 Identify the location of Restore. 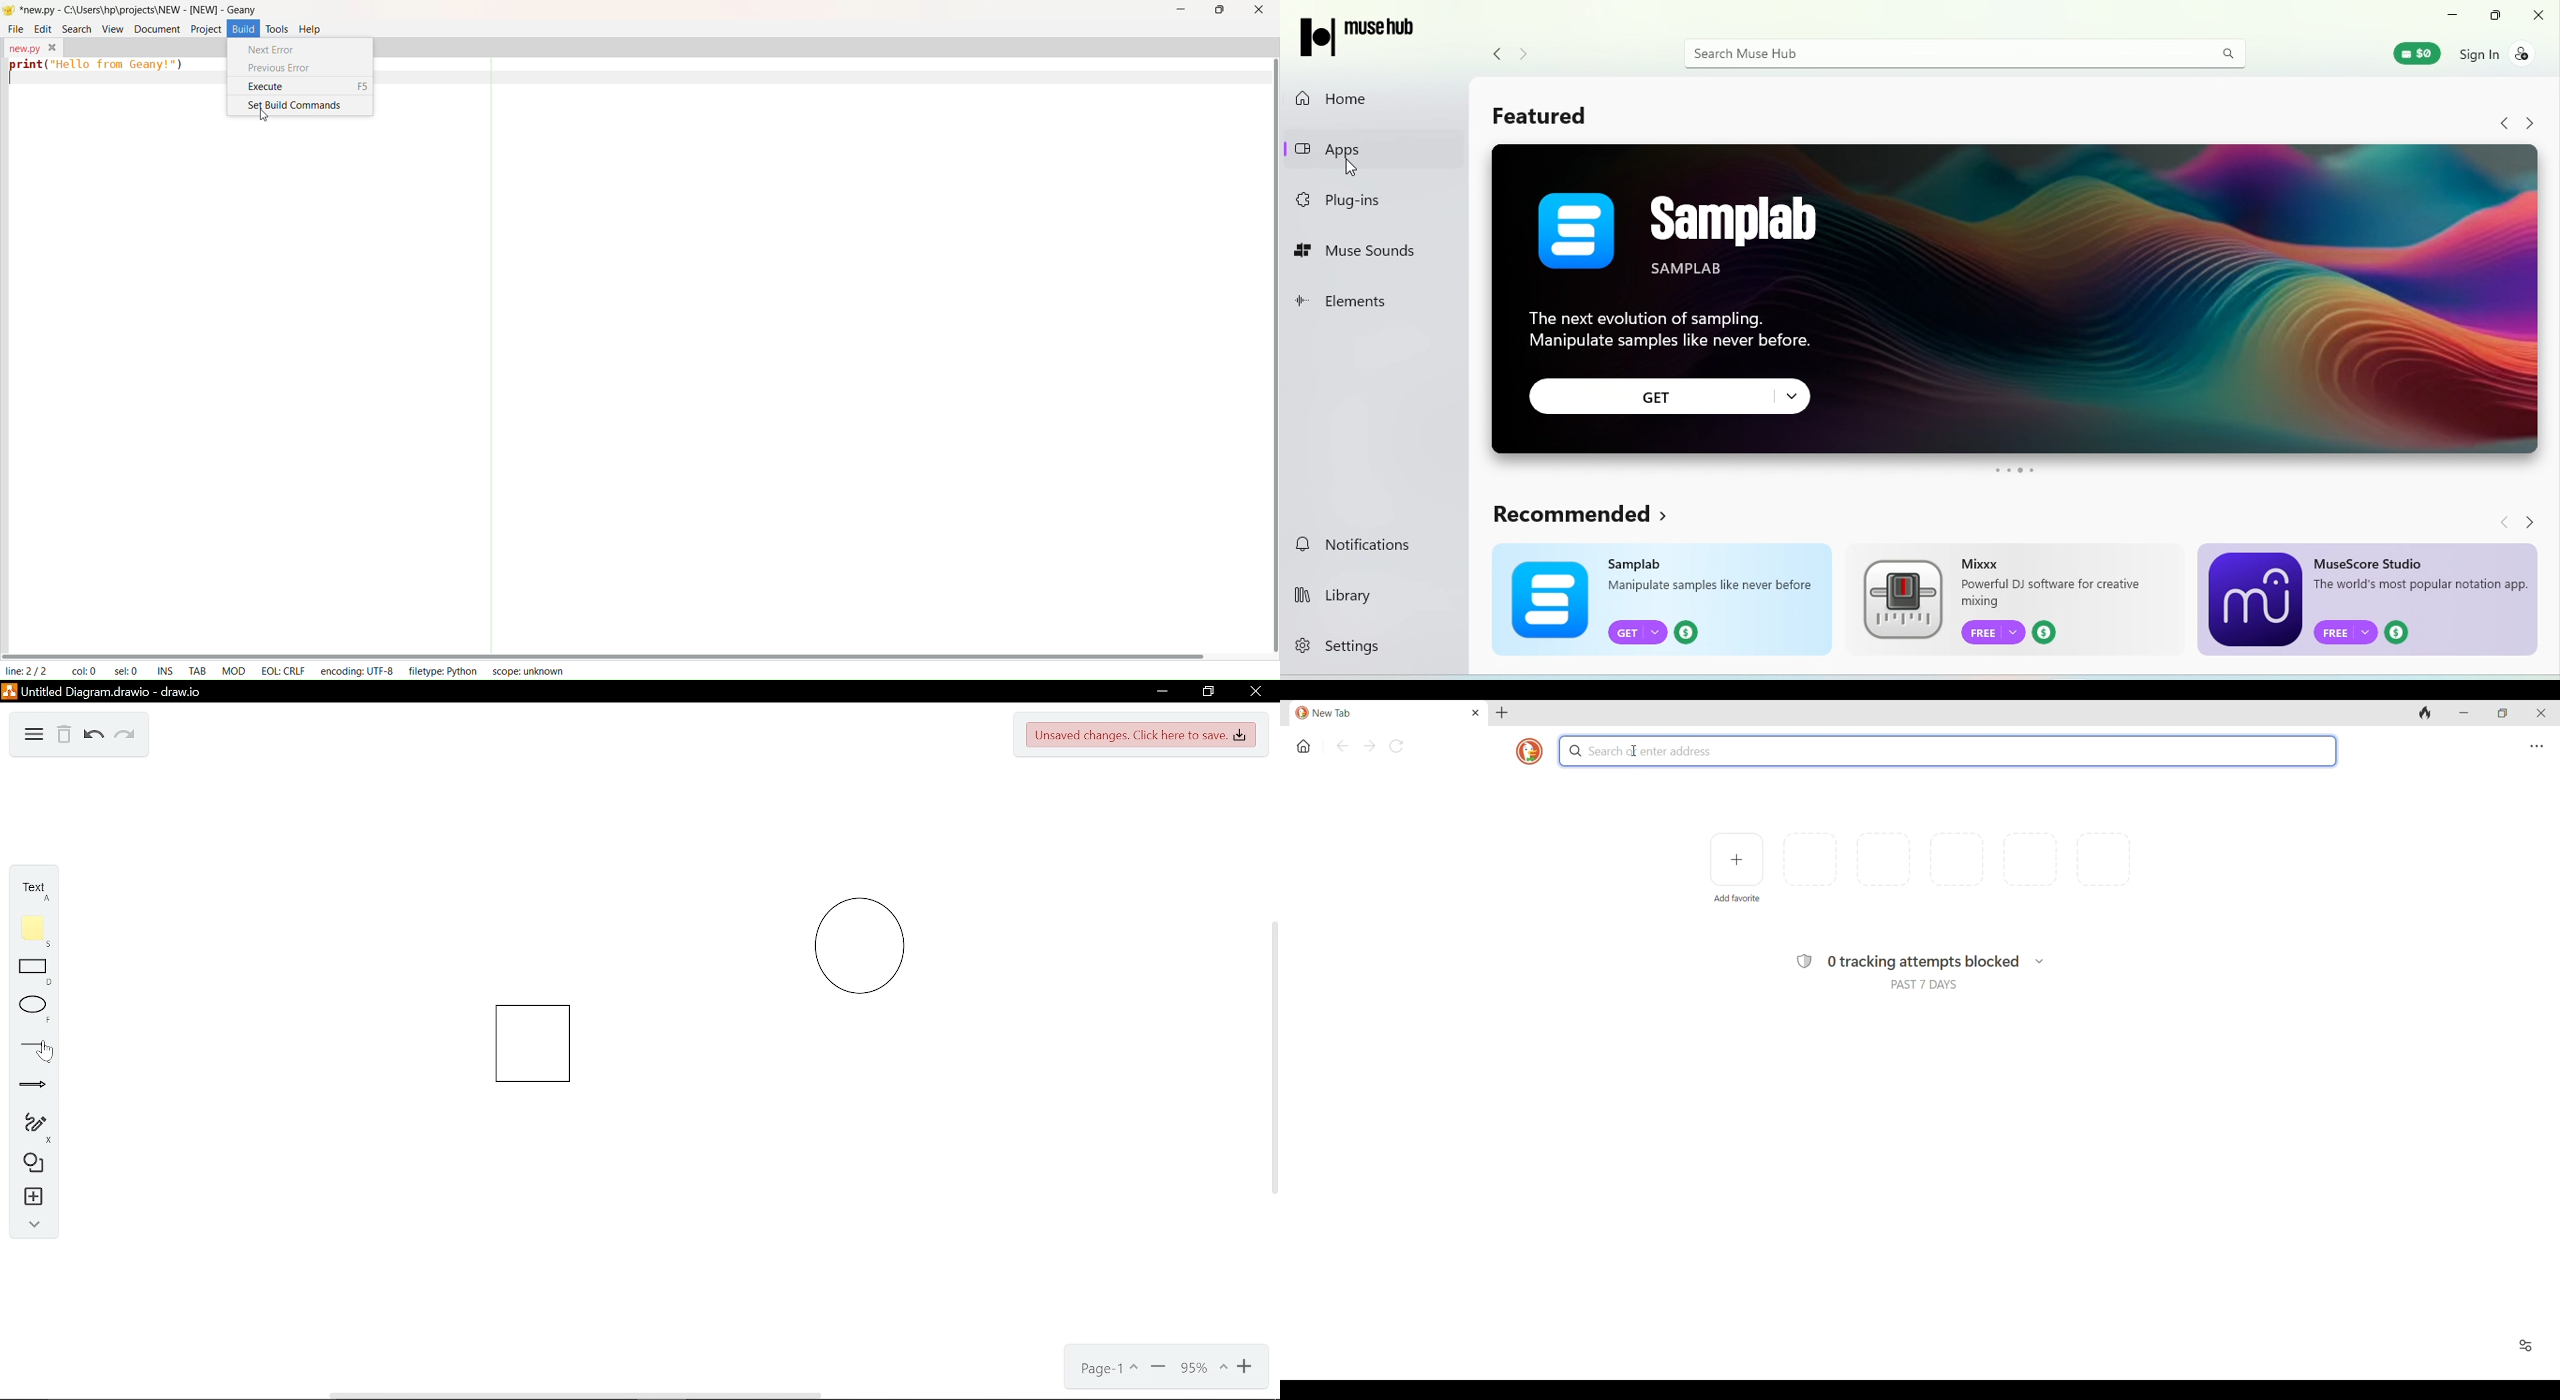
(2492, 16).